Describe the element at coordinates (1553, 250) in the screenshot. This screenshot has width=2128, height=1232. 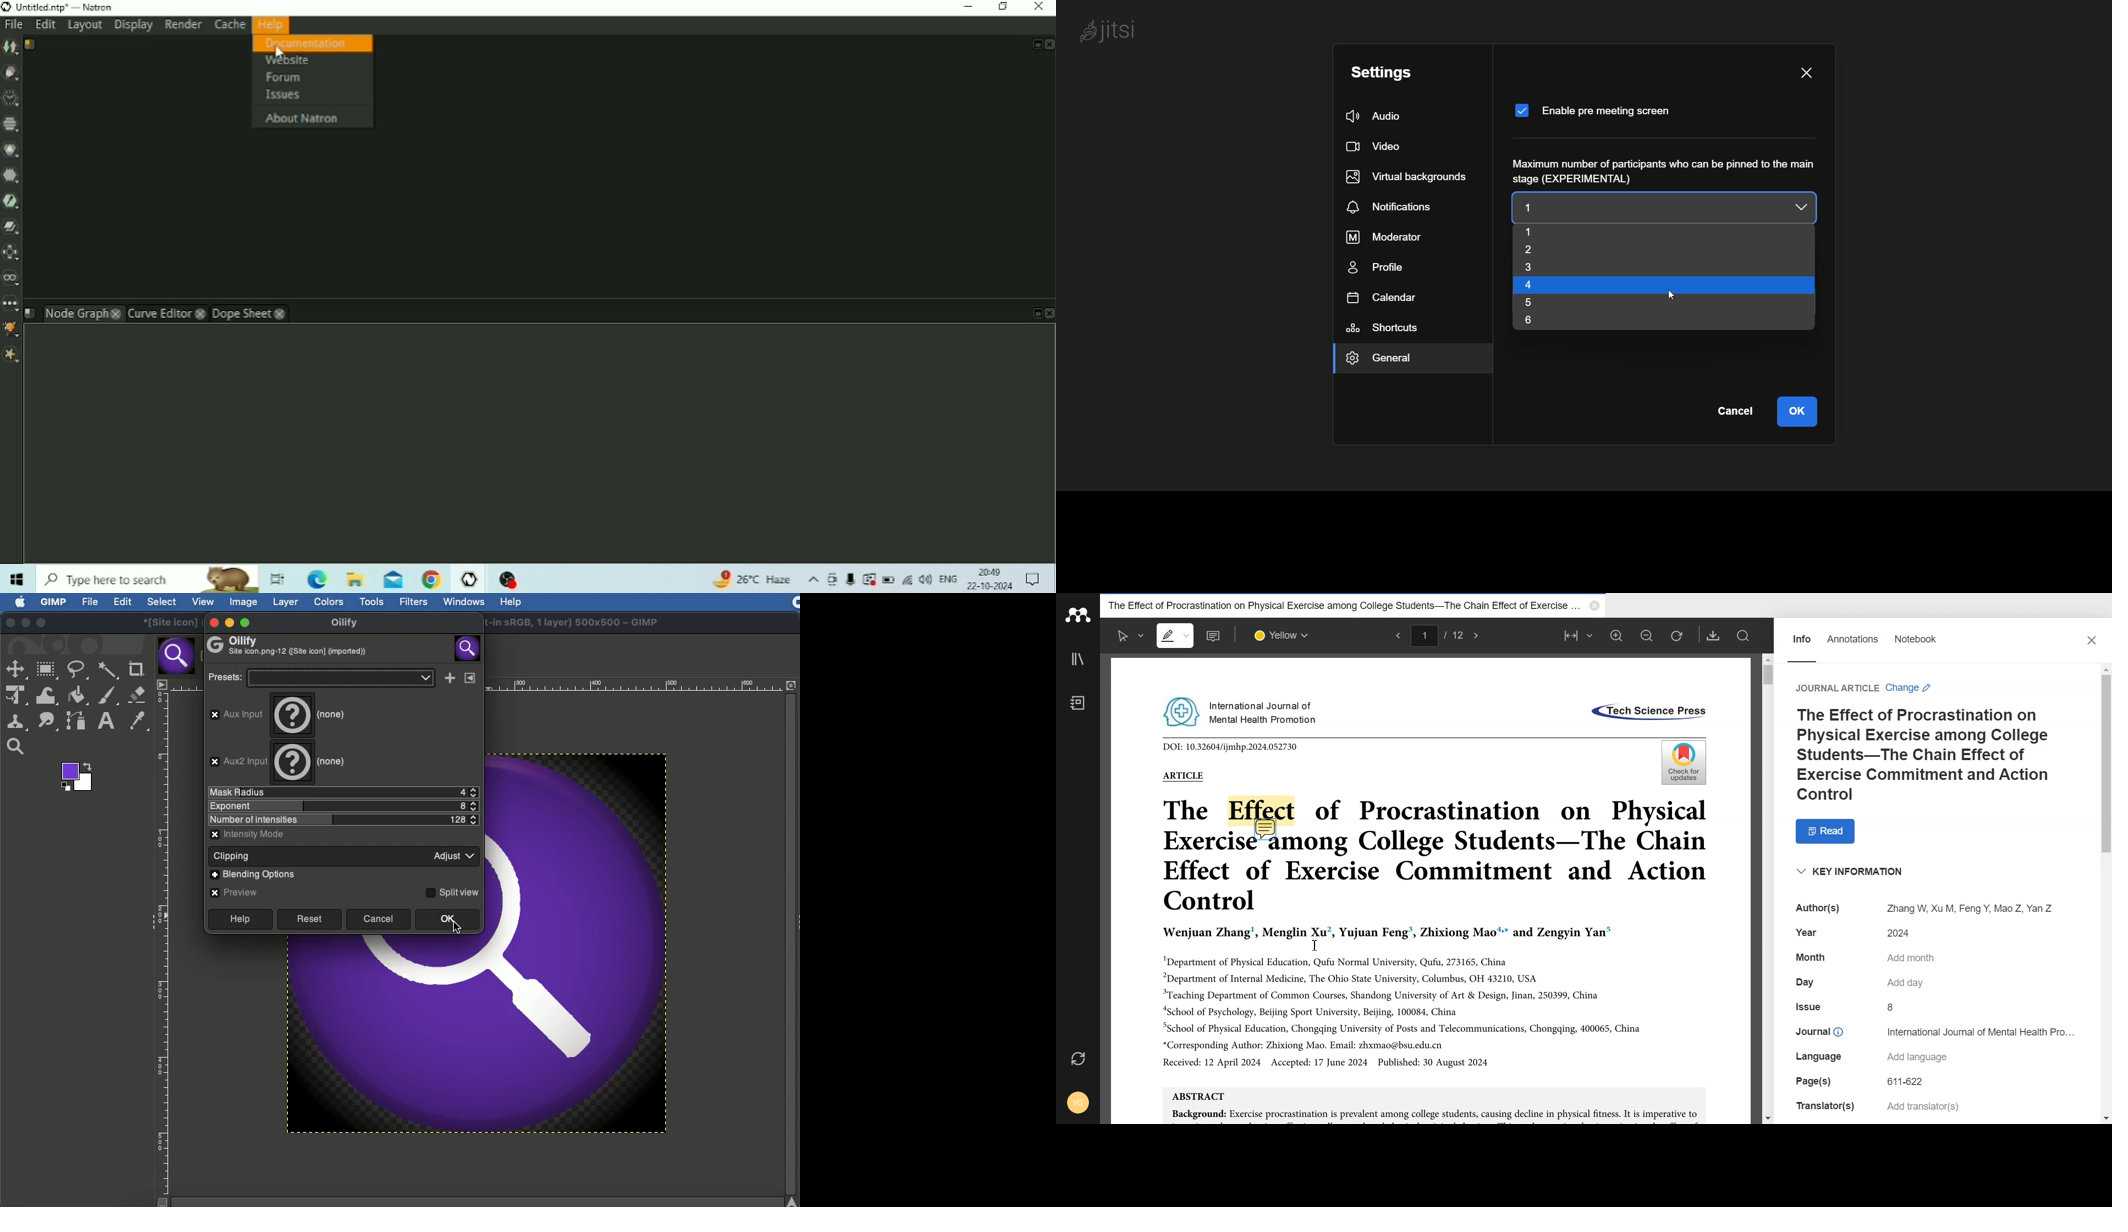
I see `2` at that location.